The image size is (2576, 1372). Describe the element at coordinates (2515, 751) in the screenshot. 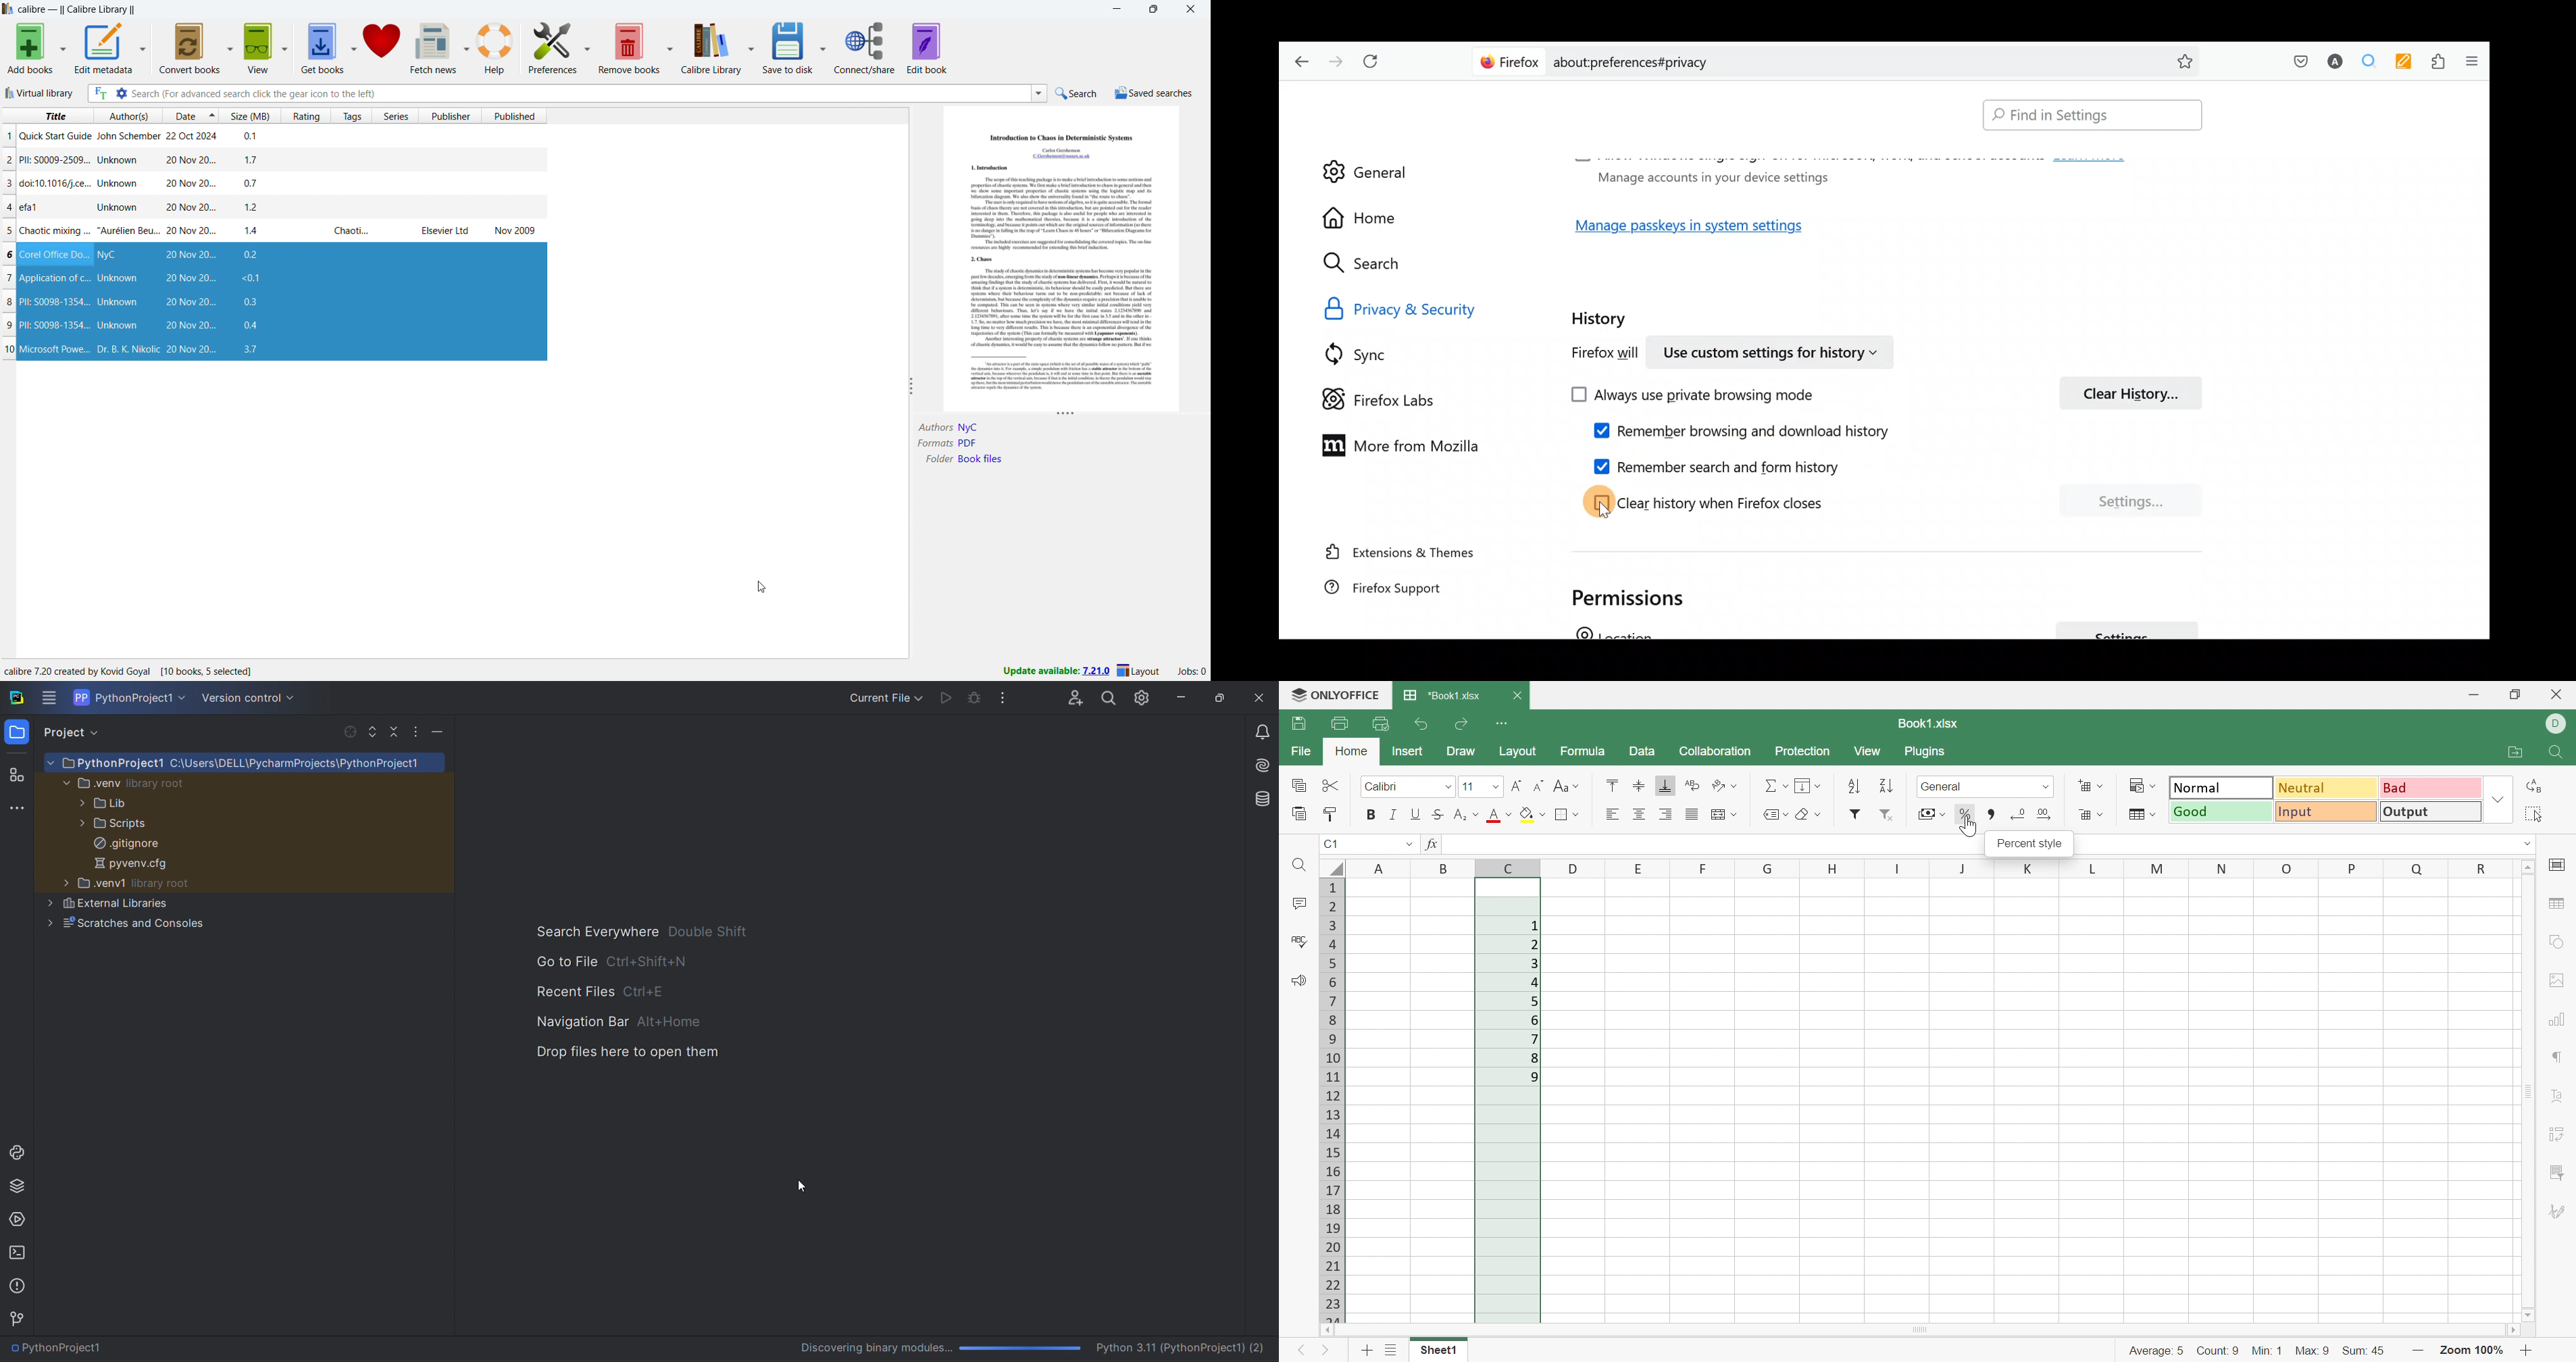

I see `Open file location` at that location.